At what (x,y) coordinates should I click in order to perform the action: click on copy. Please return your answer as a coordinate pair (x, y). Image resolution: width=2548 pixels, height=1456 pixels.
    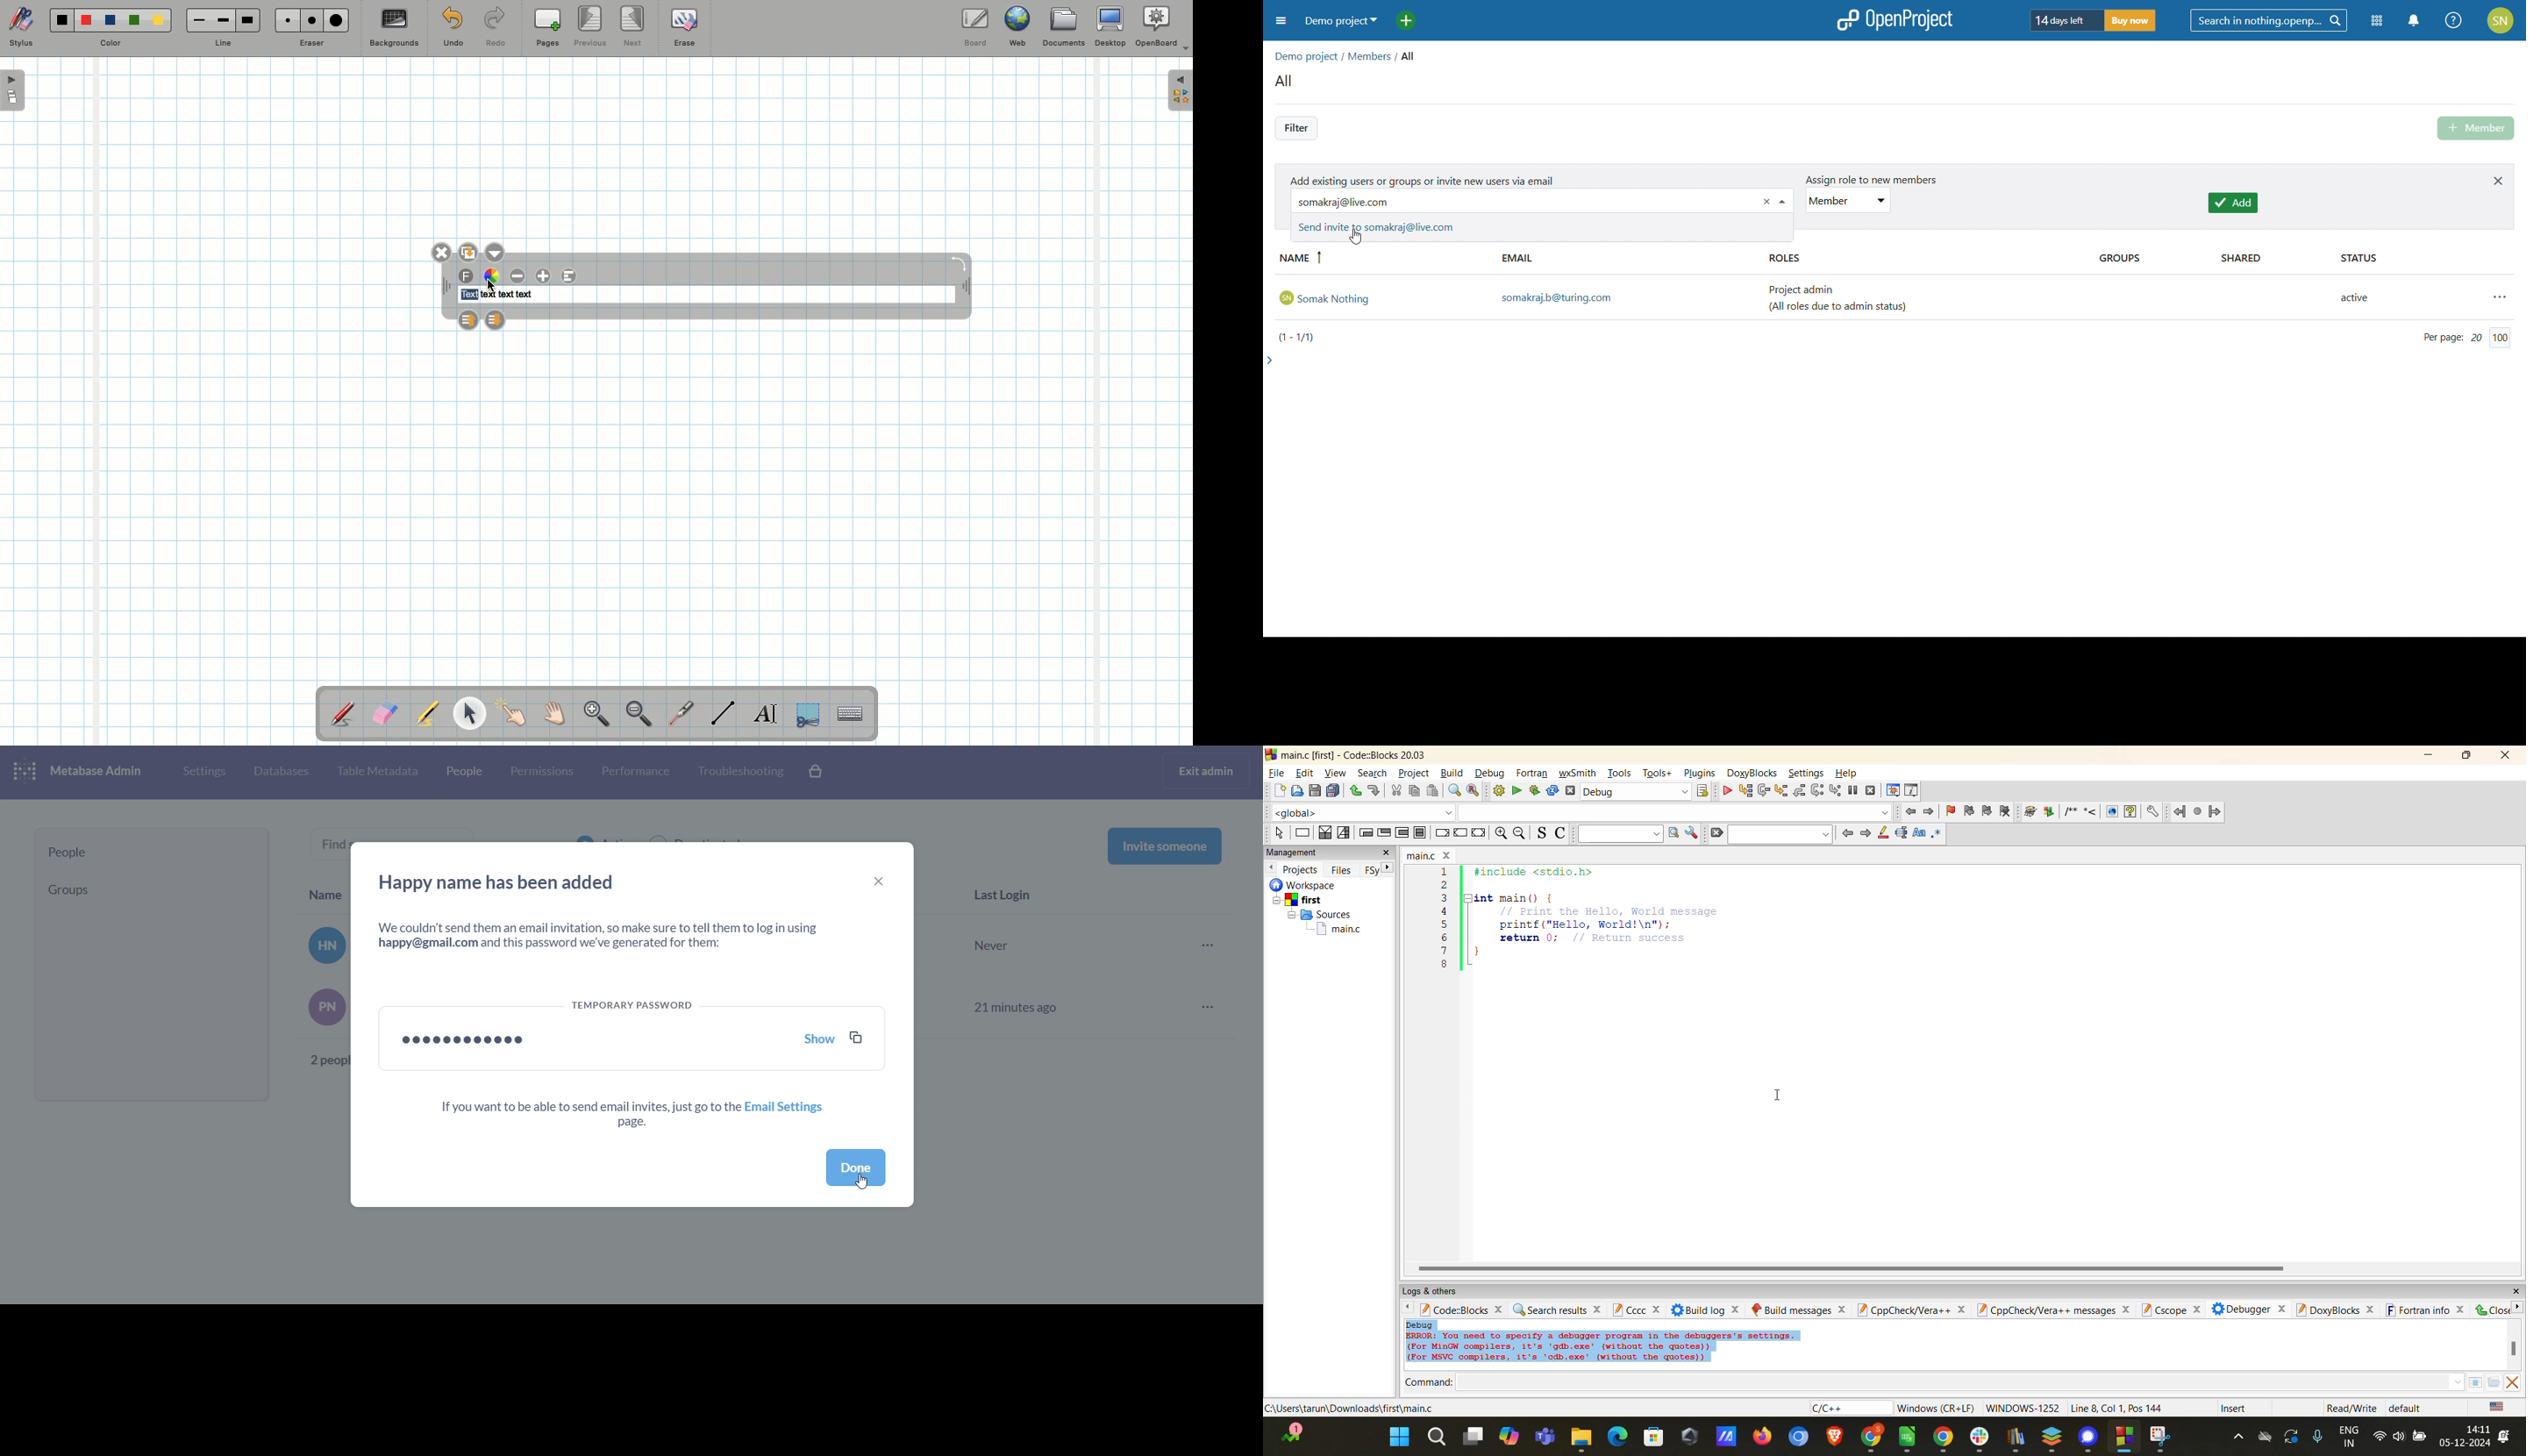
    Looking at the image, I should click on (1415, 792).